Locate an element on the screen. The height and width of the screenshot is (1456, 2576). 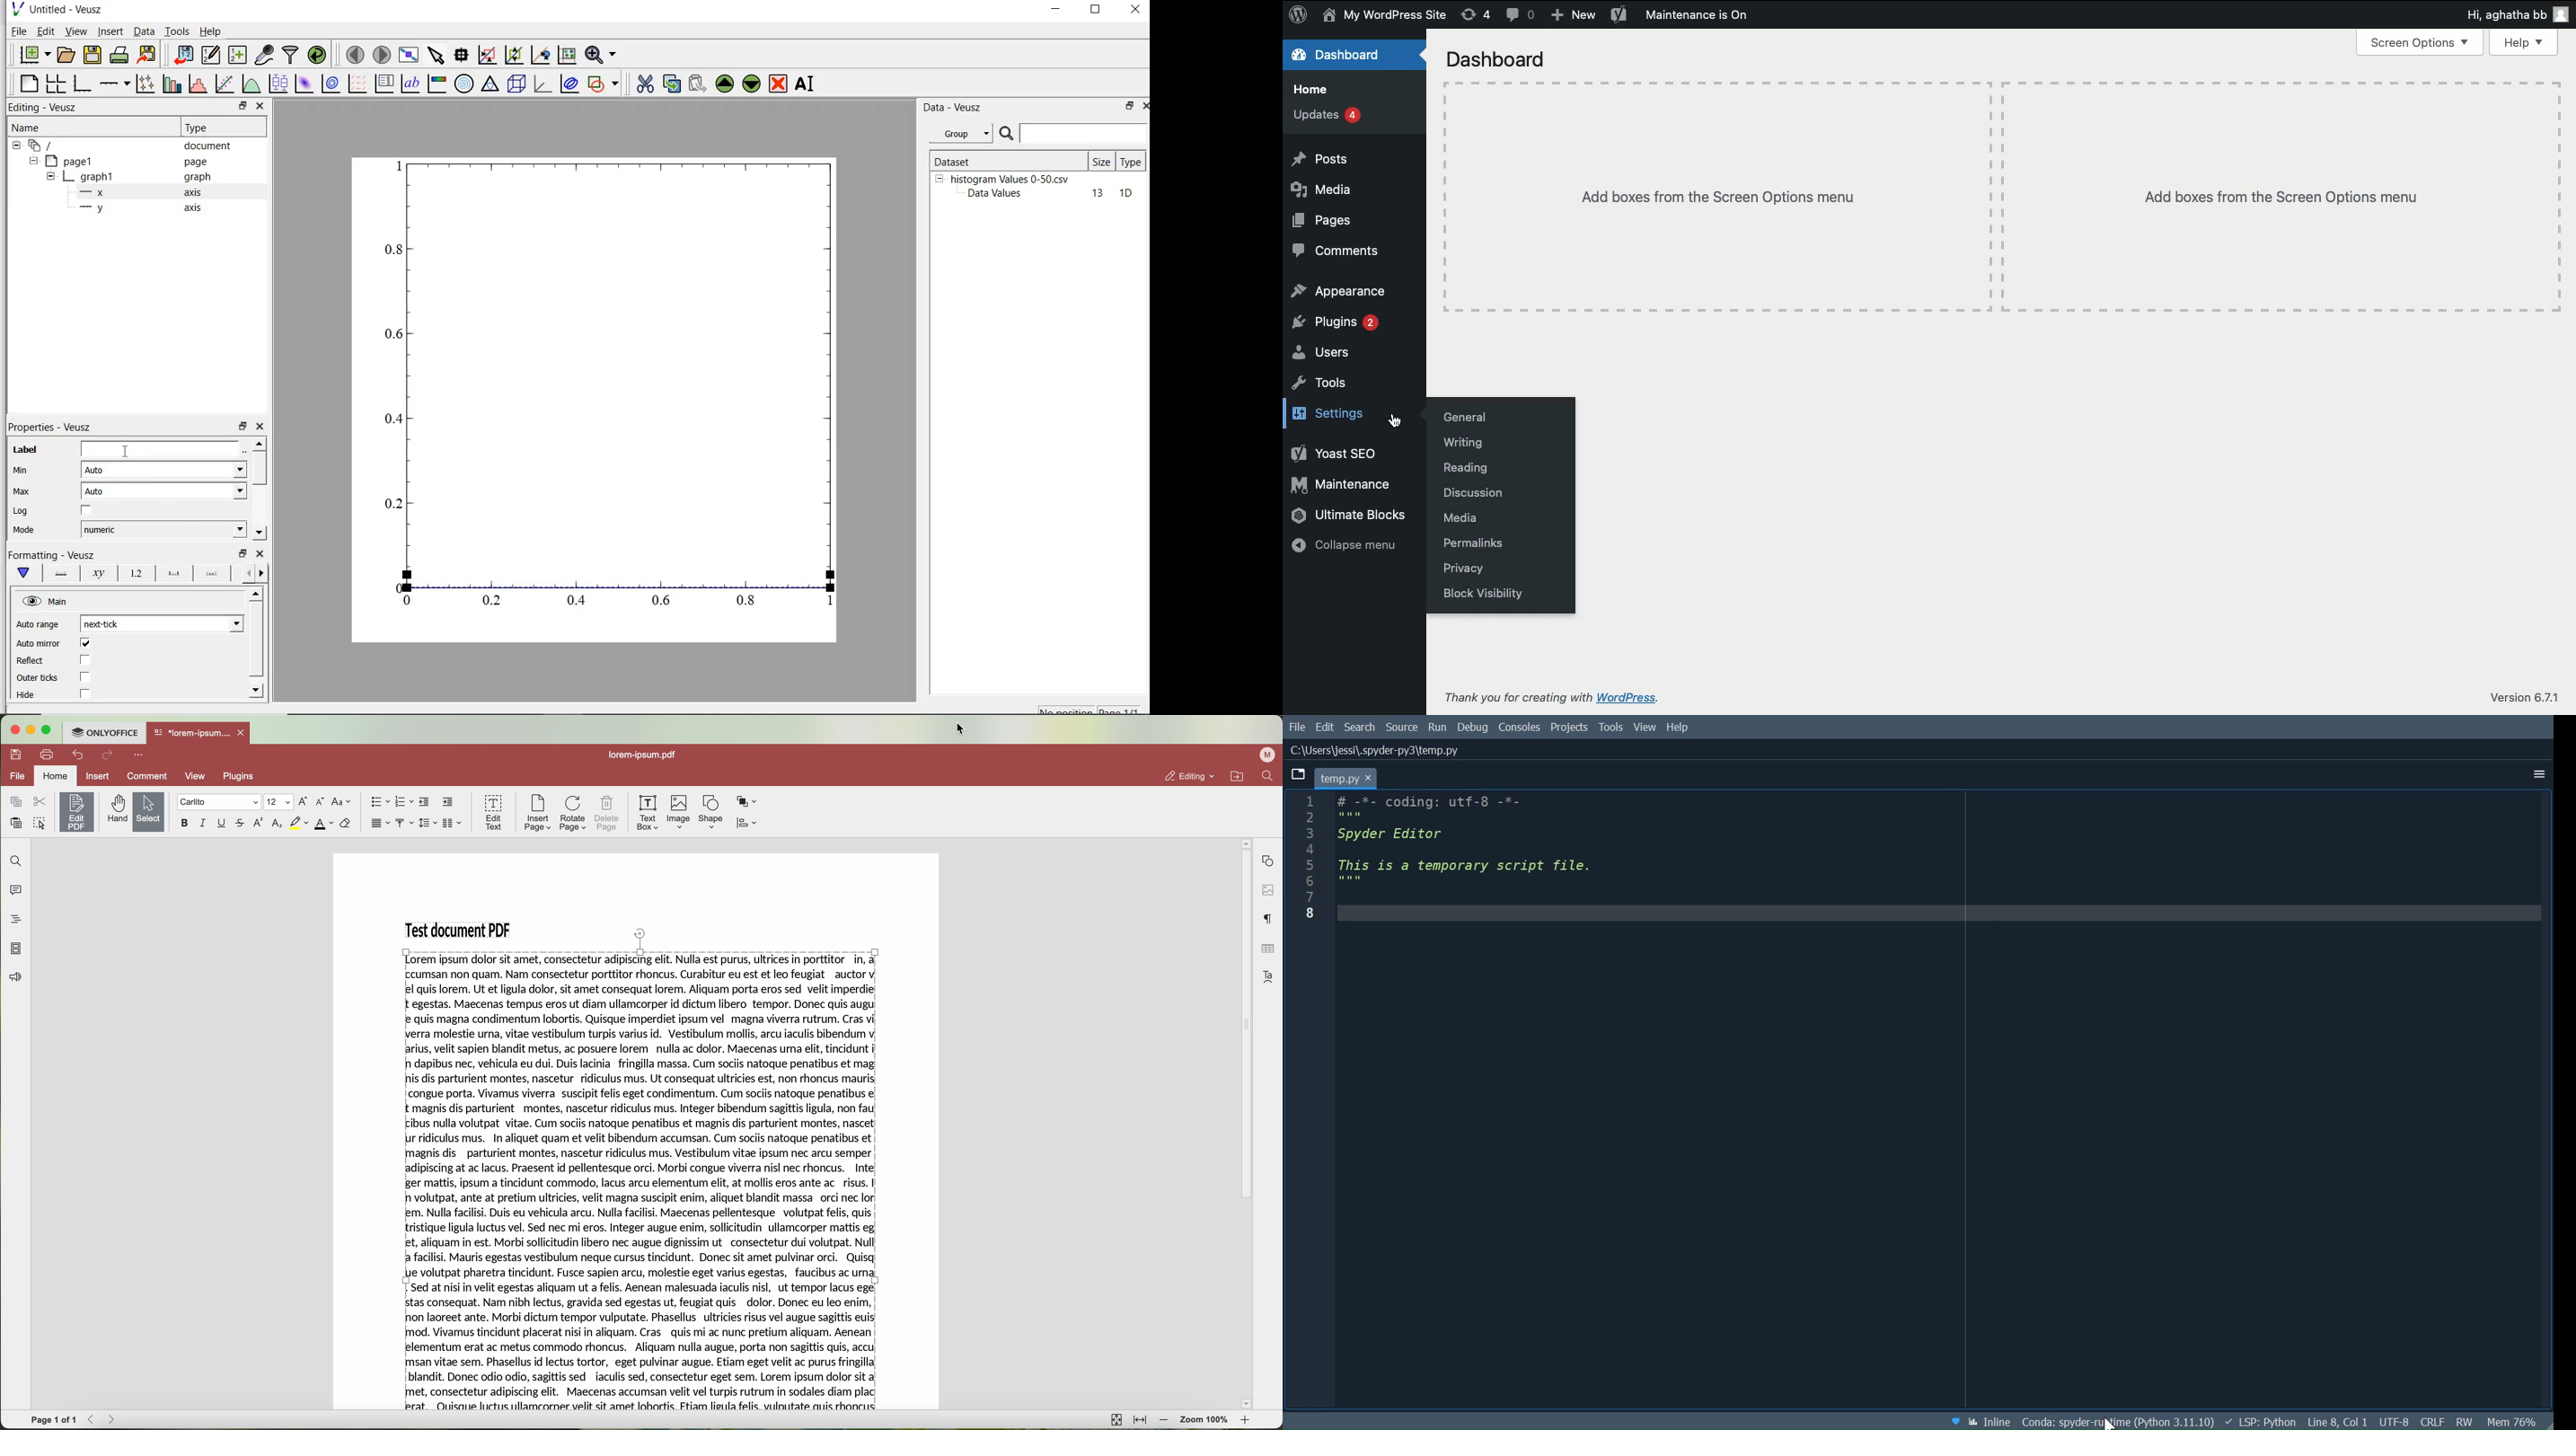
LSP: Python is located at coordinates (2262, 1422).